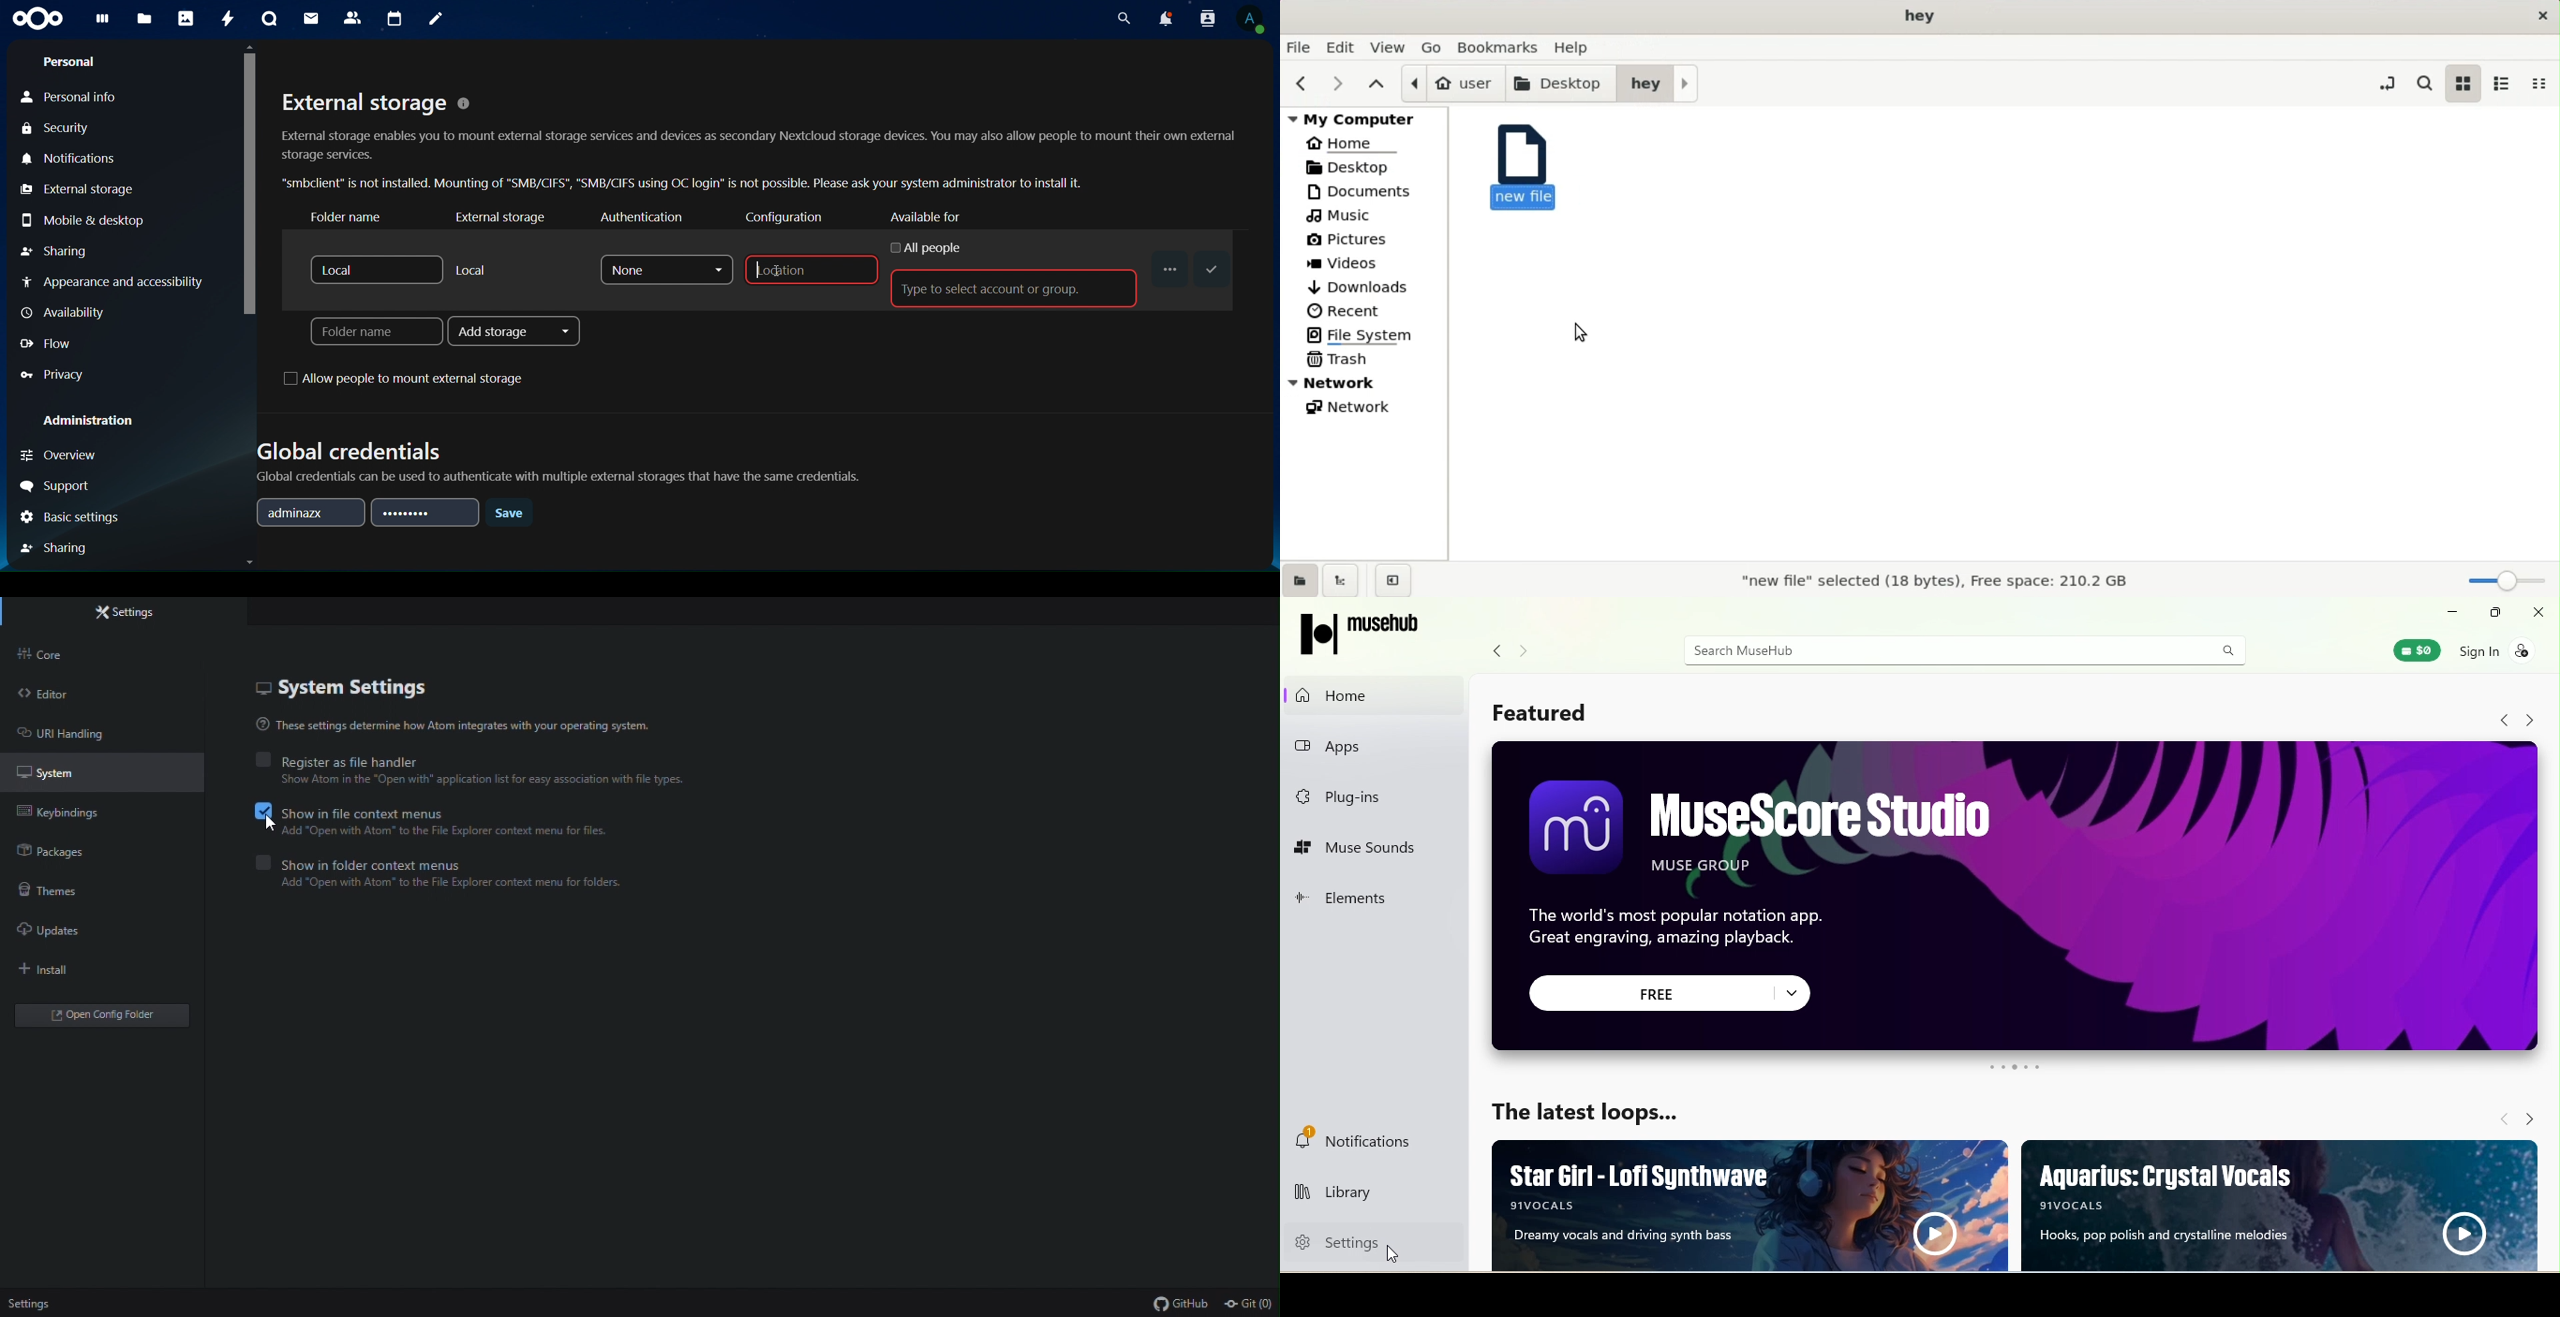  I want to click on document, so click(1370, 191).